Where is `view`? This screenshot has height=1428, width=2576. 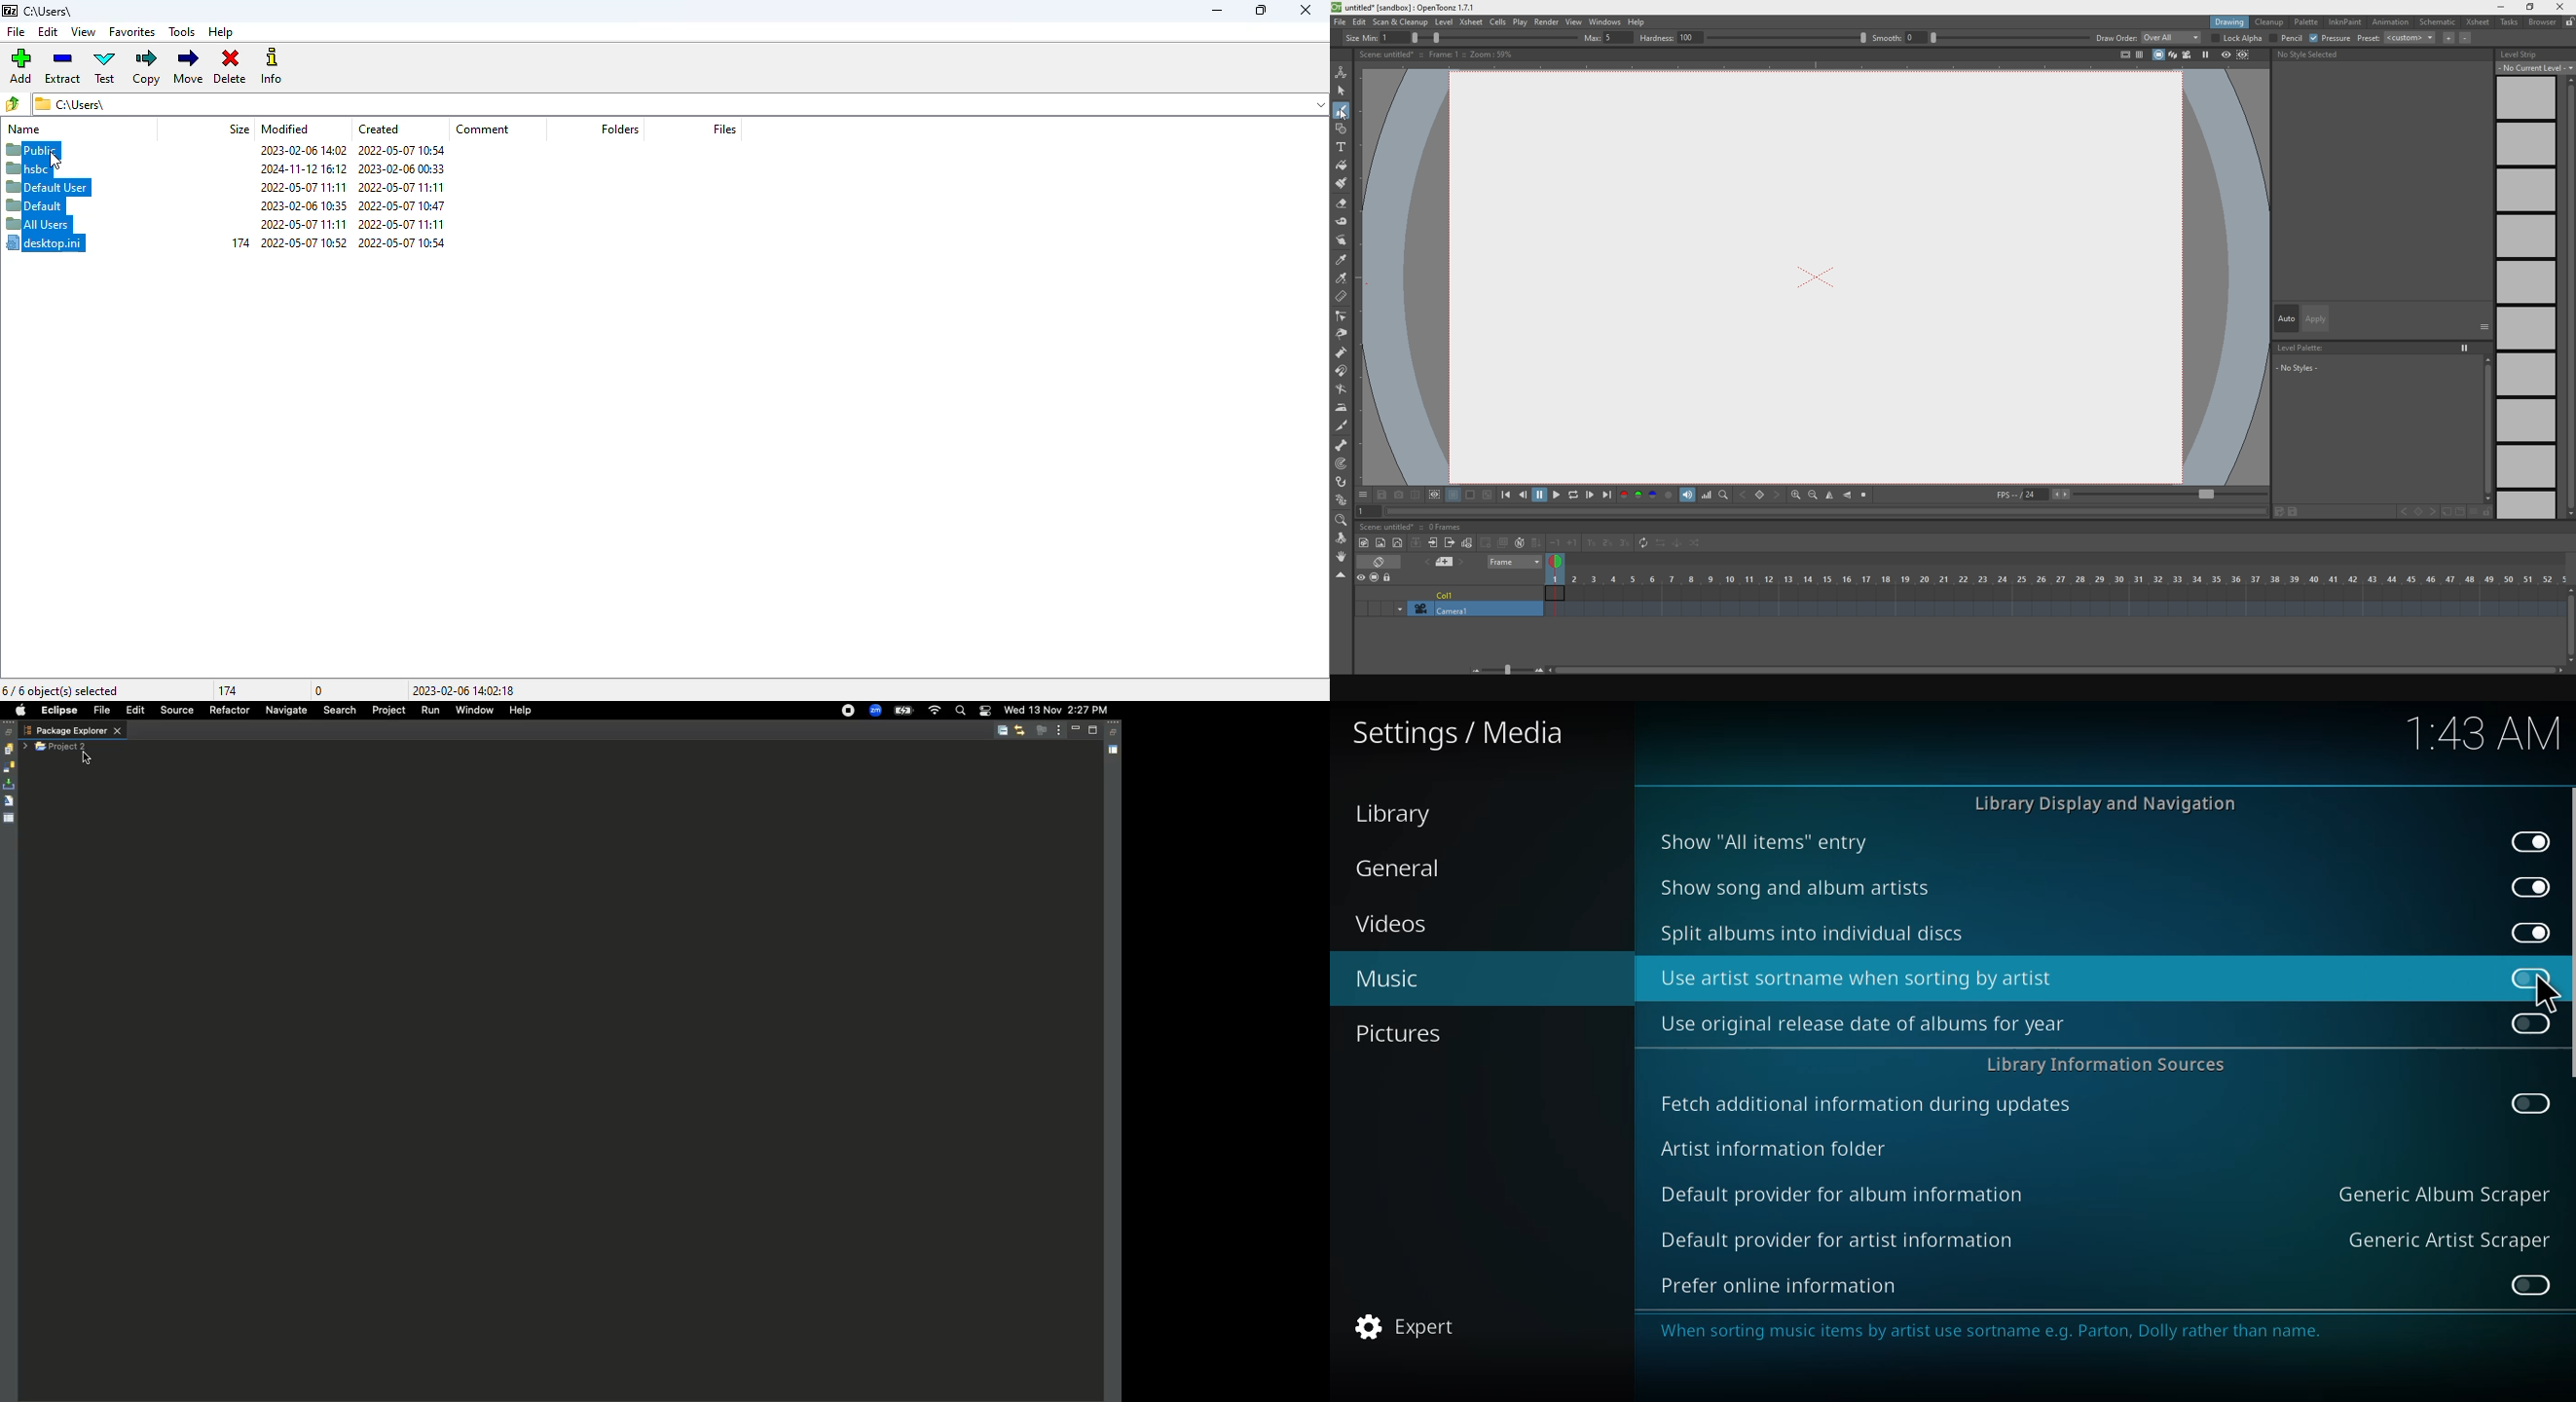 view is located at coordinates (1571, 20).